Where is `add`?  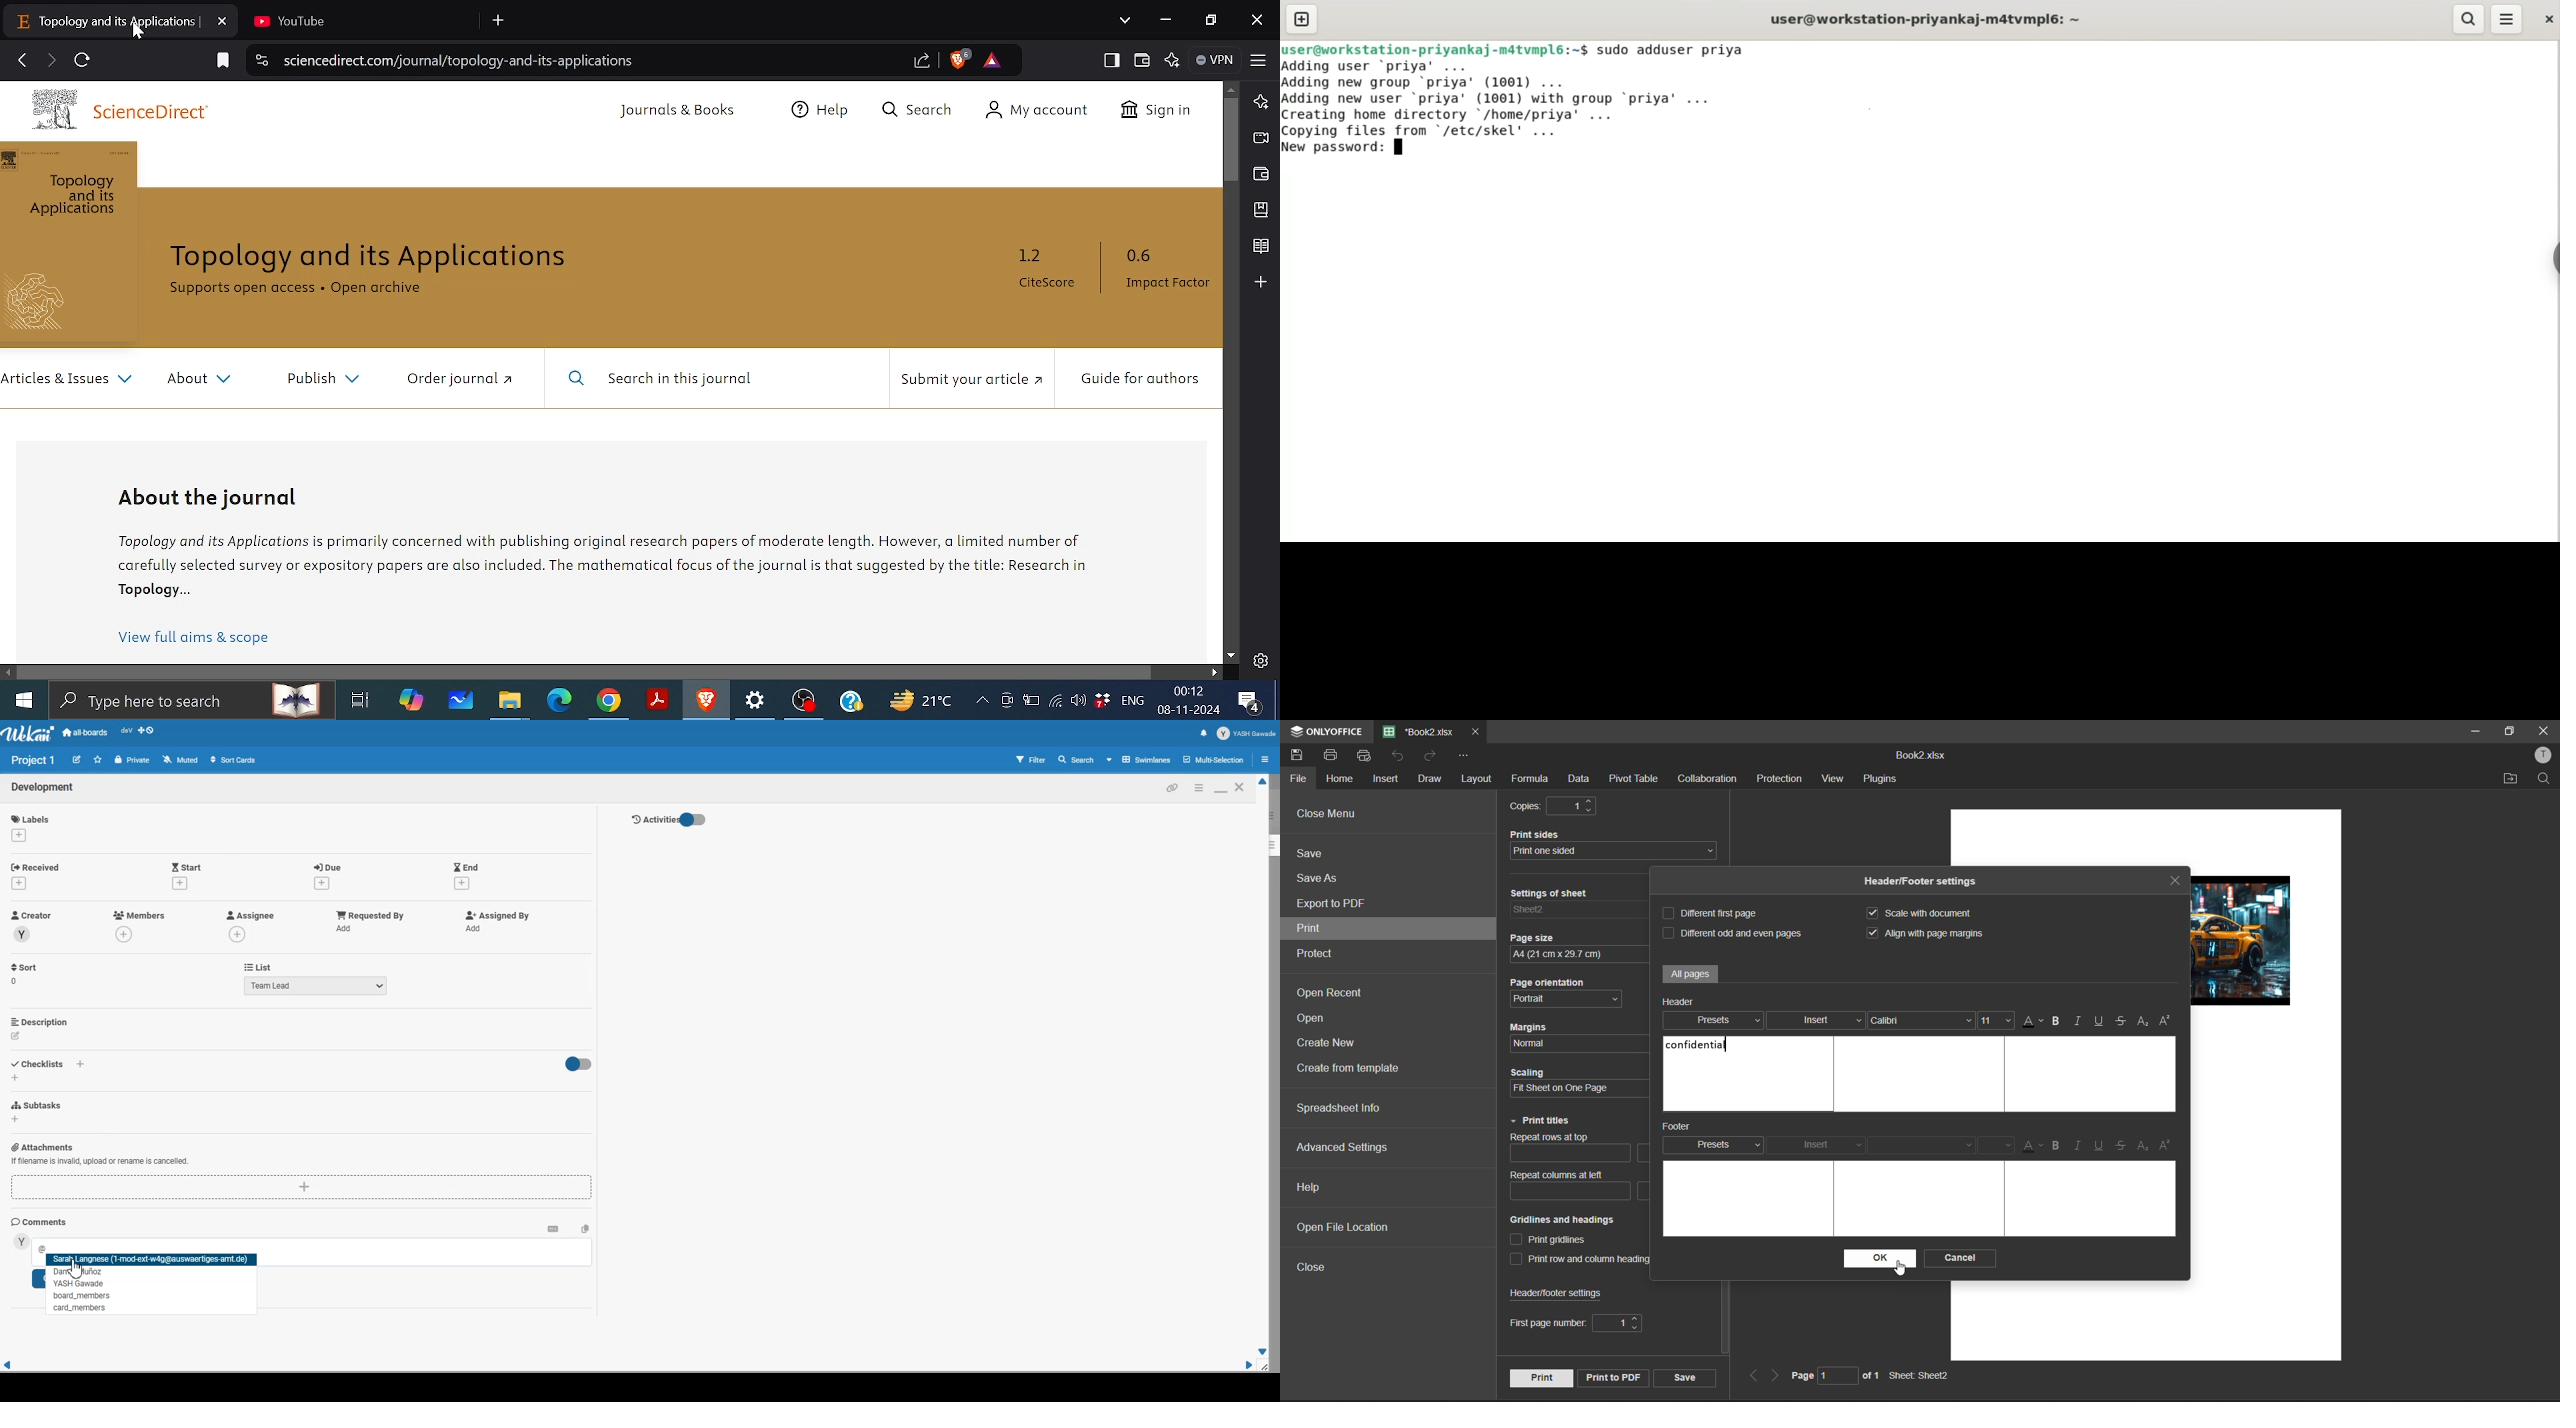 add is located at coordinates (16, 1120).